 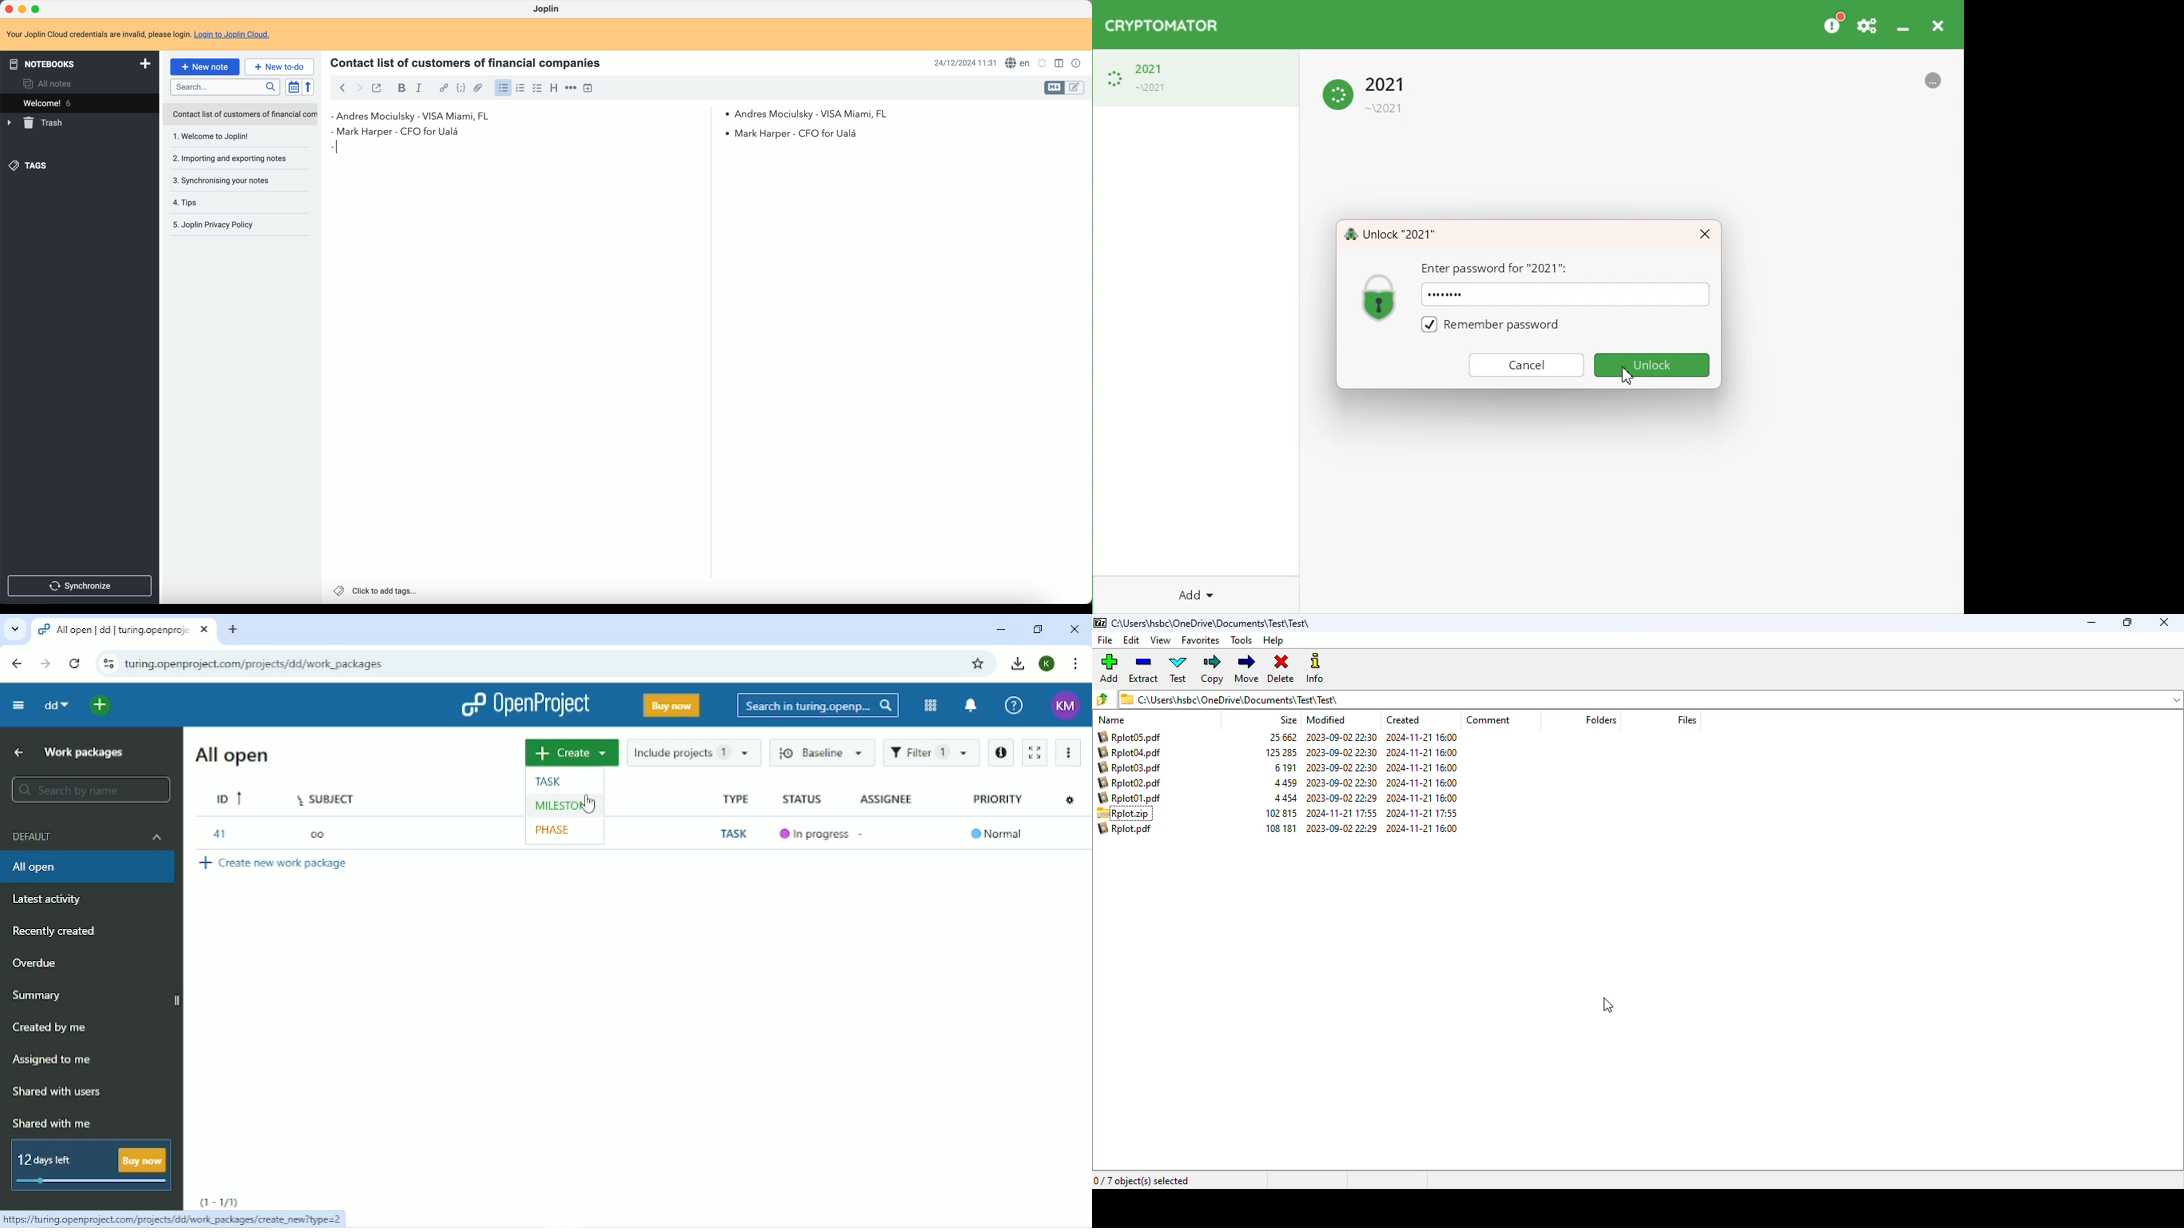 What do you see at coordinates (219, 226) in the screenshot?
I see `5. Joplin Privacy Policy` at bounding box center [219, 226].